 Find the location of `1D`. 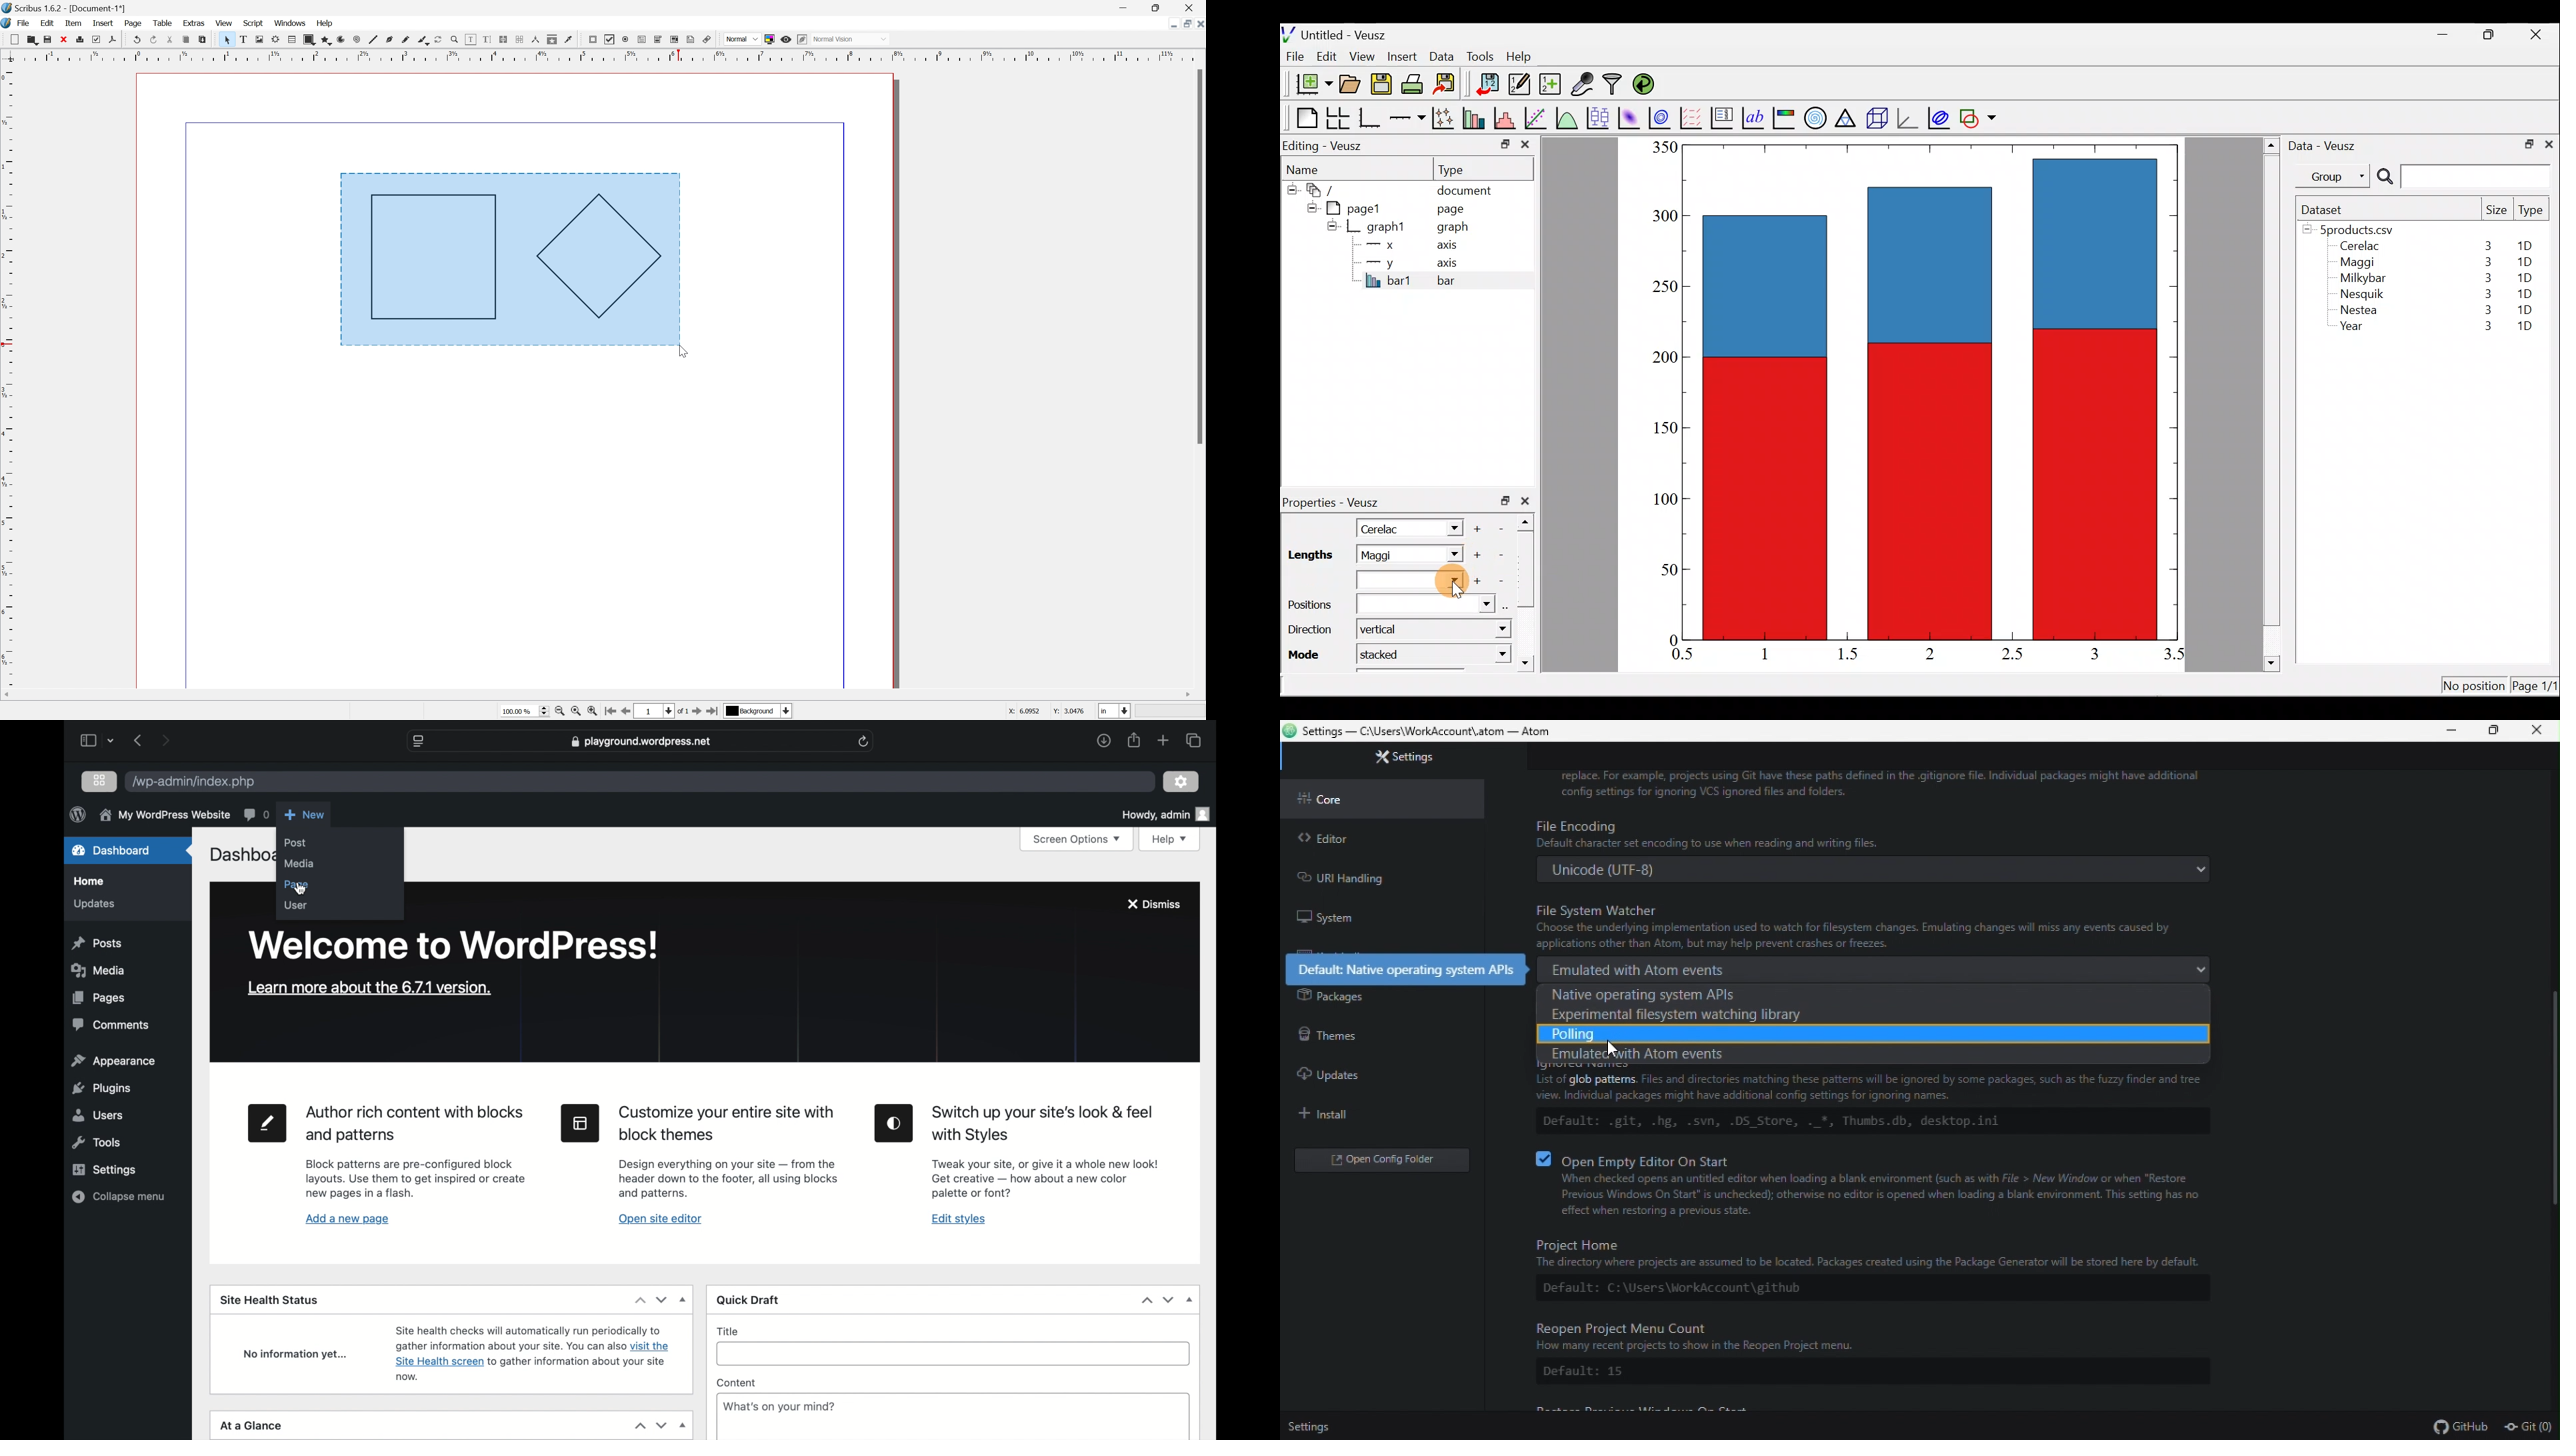

1D is located at coordinates (2529, 246).